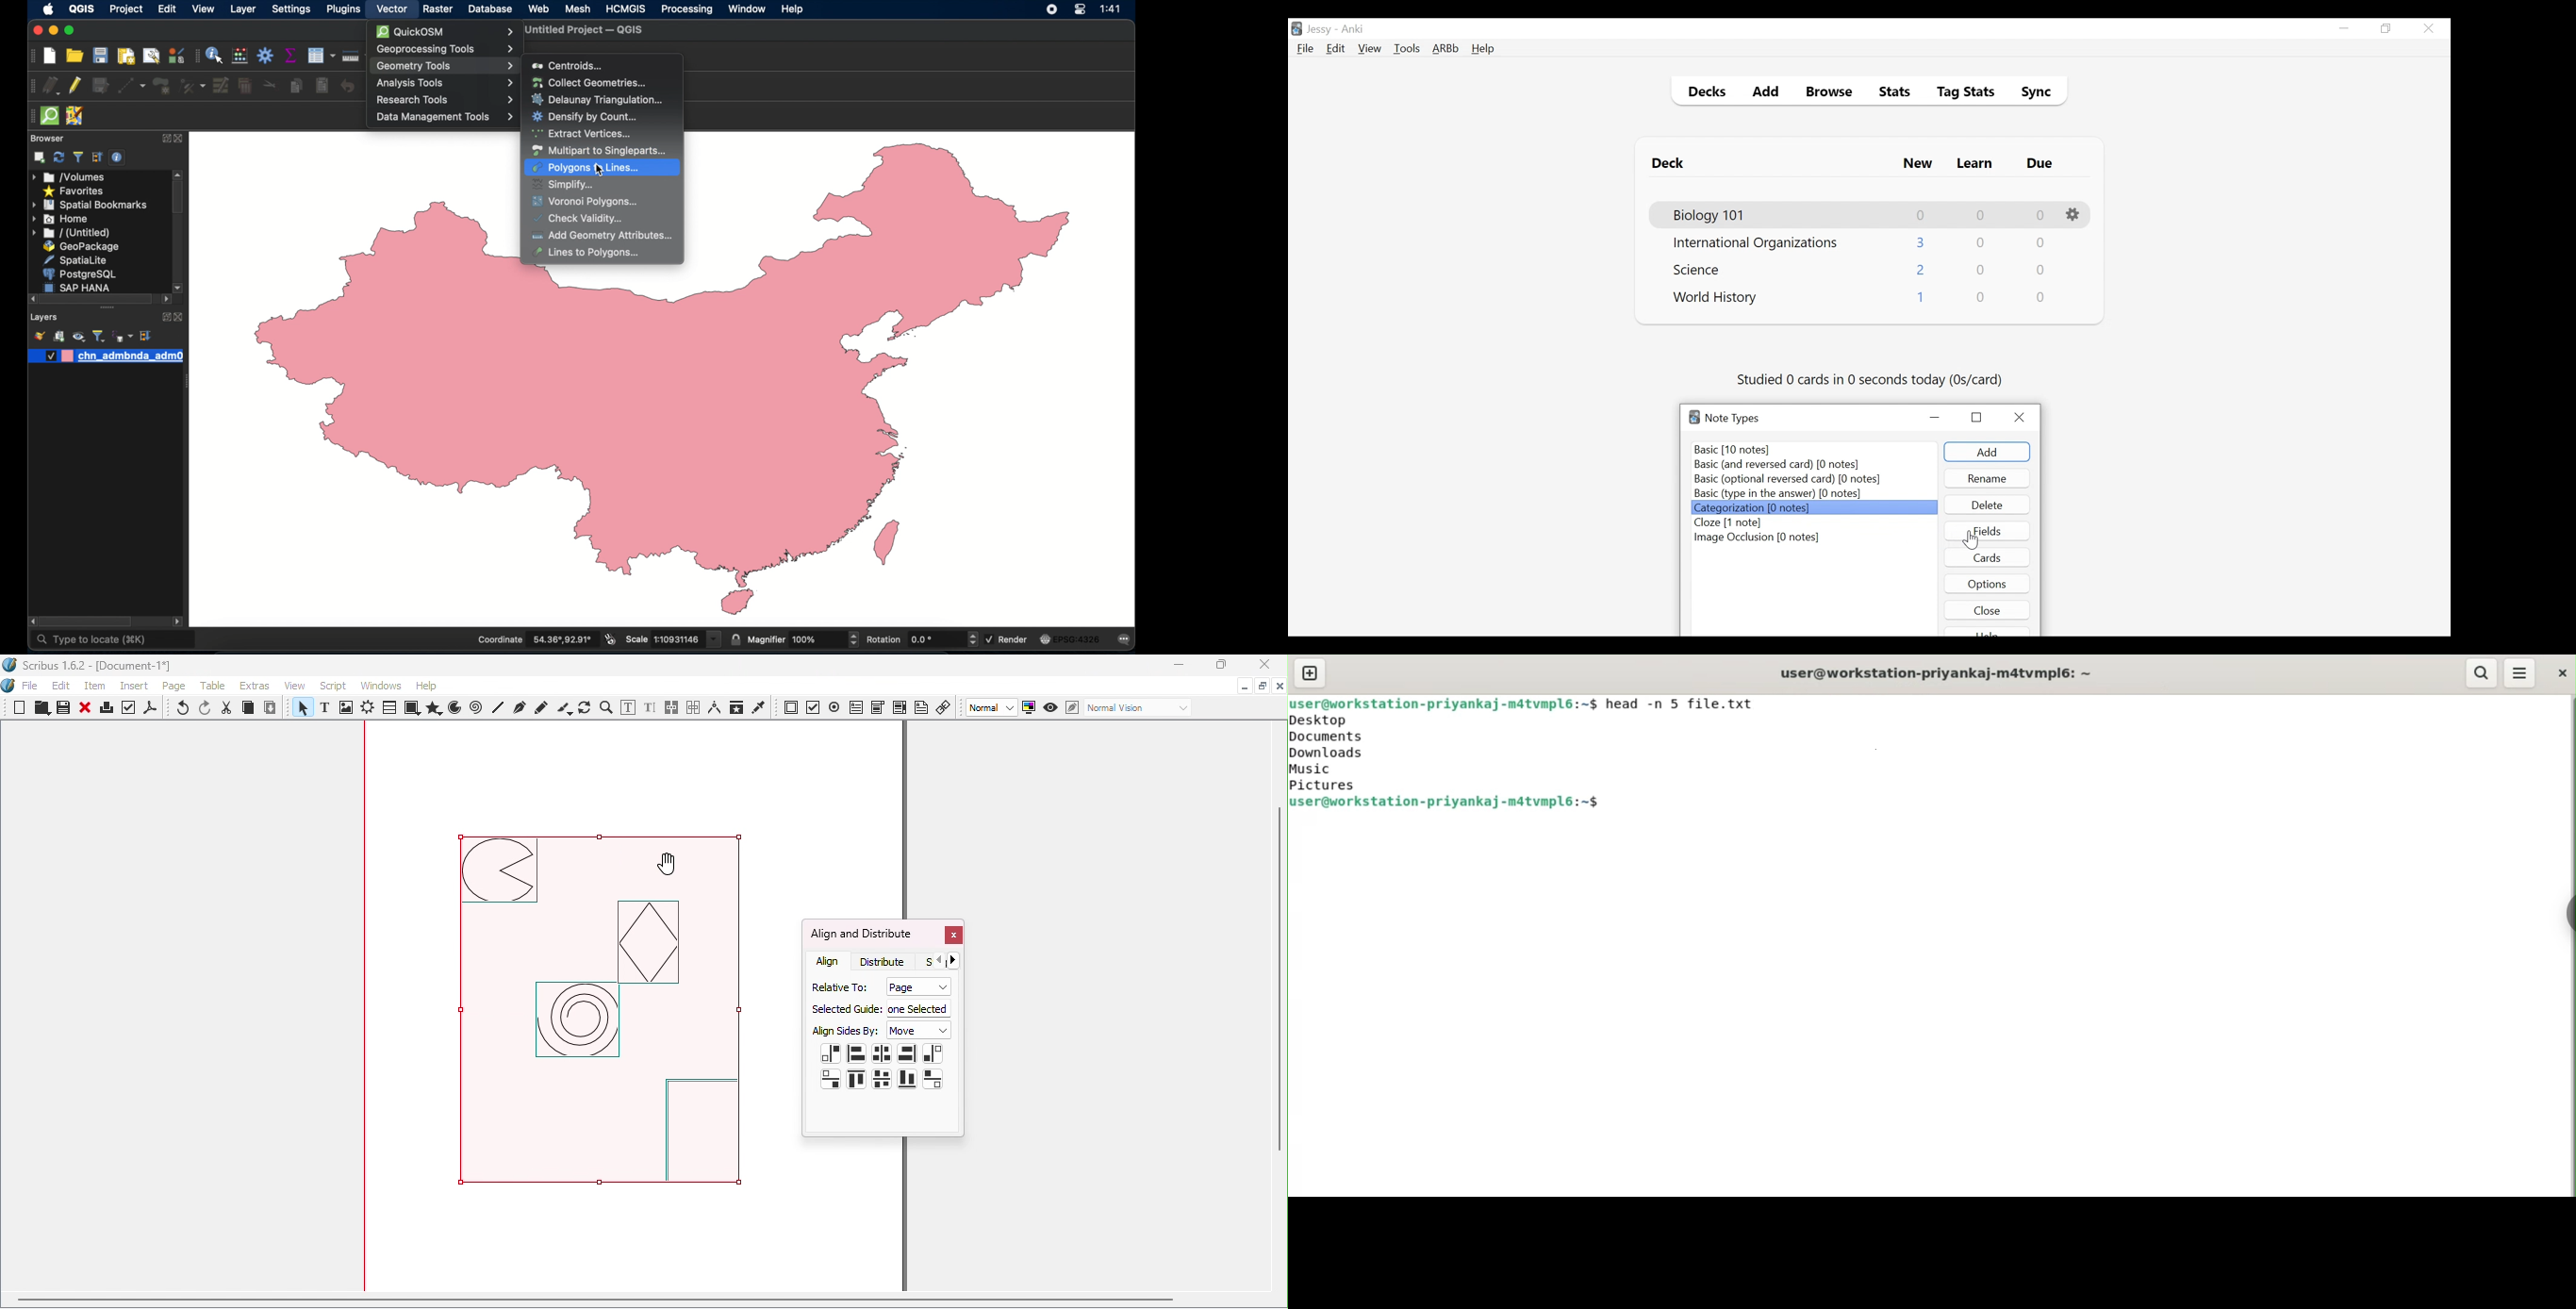 The width and height of the screenshot is (2576, 1316). What do you see at coordinates (882, 1079) in the screenshot?
I see `center on horizontal axis` at bounding box center [882, 1079].